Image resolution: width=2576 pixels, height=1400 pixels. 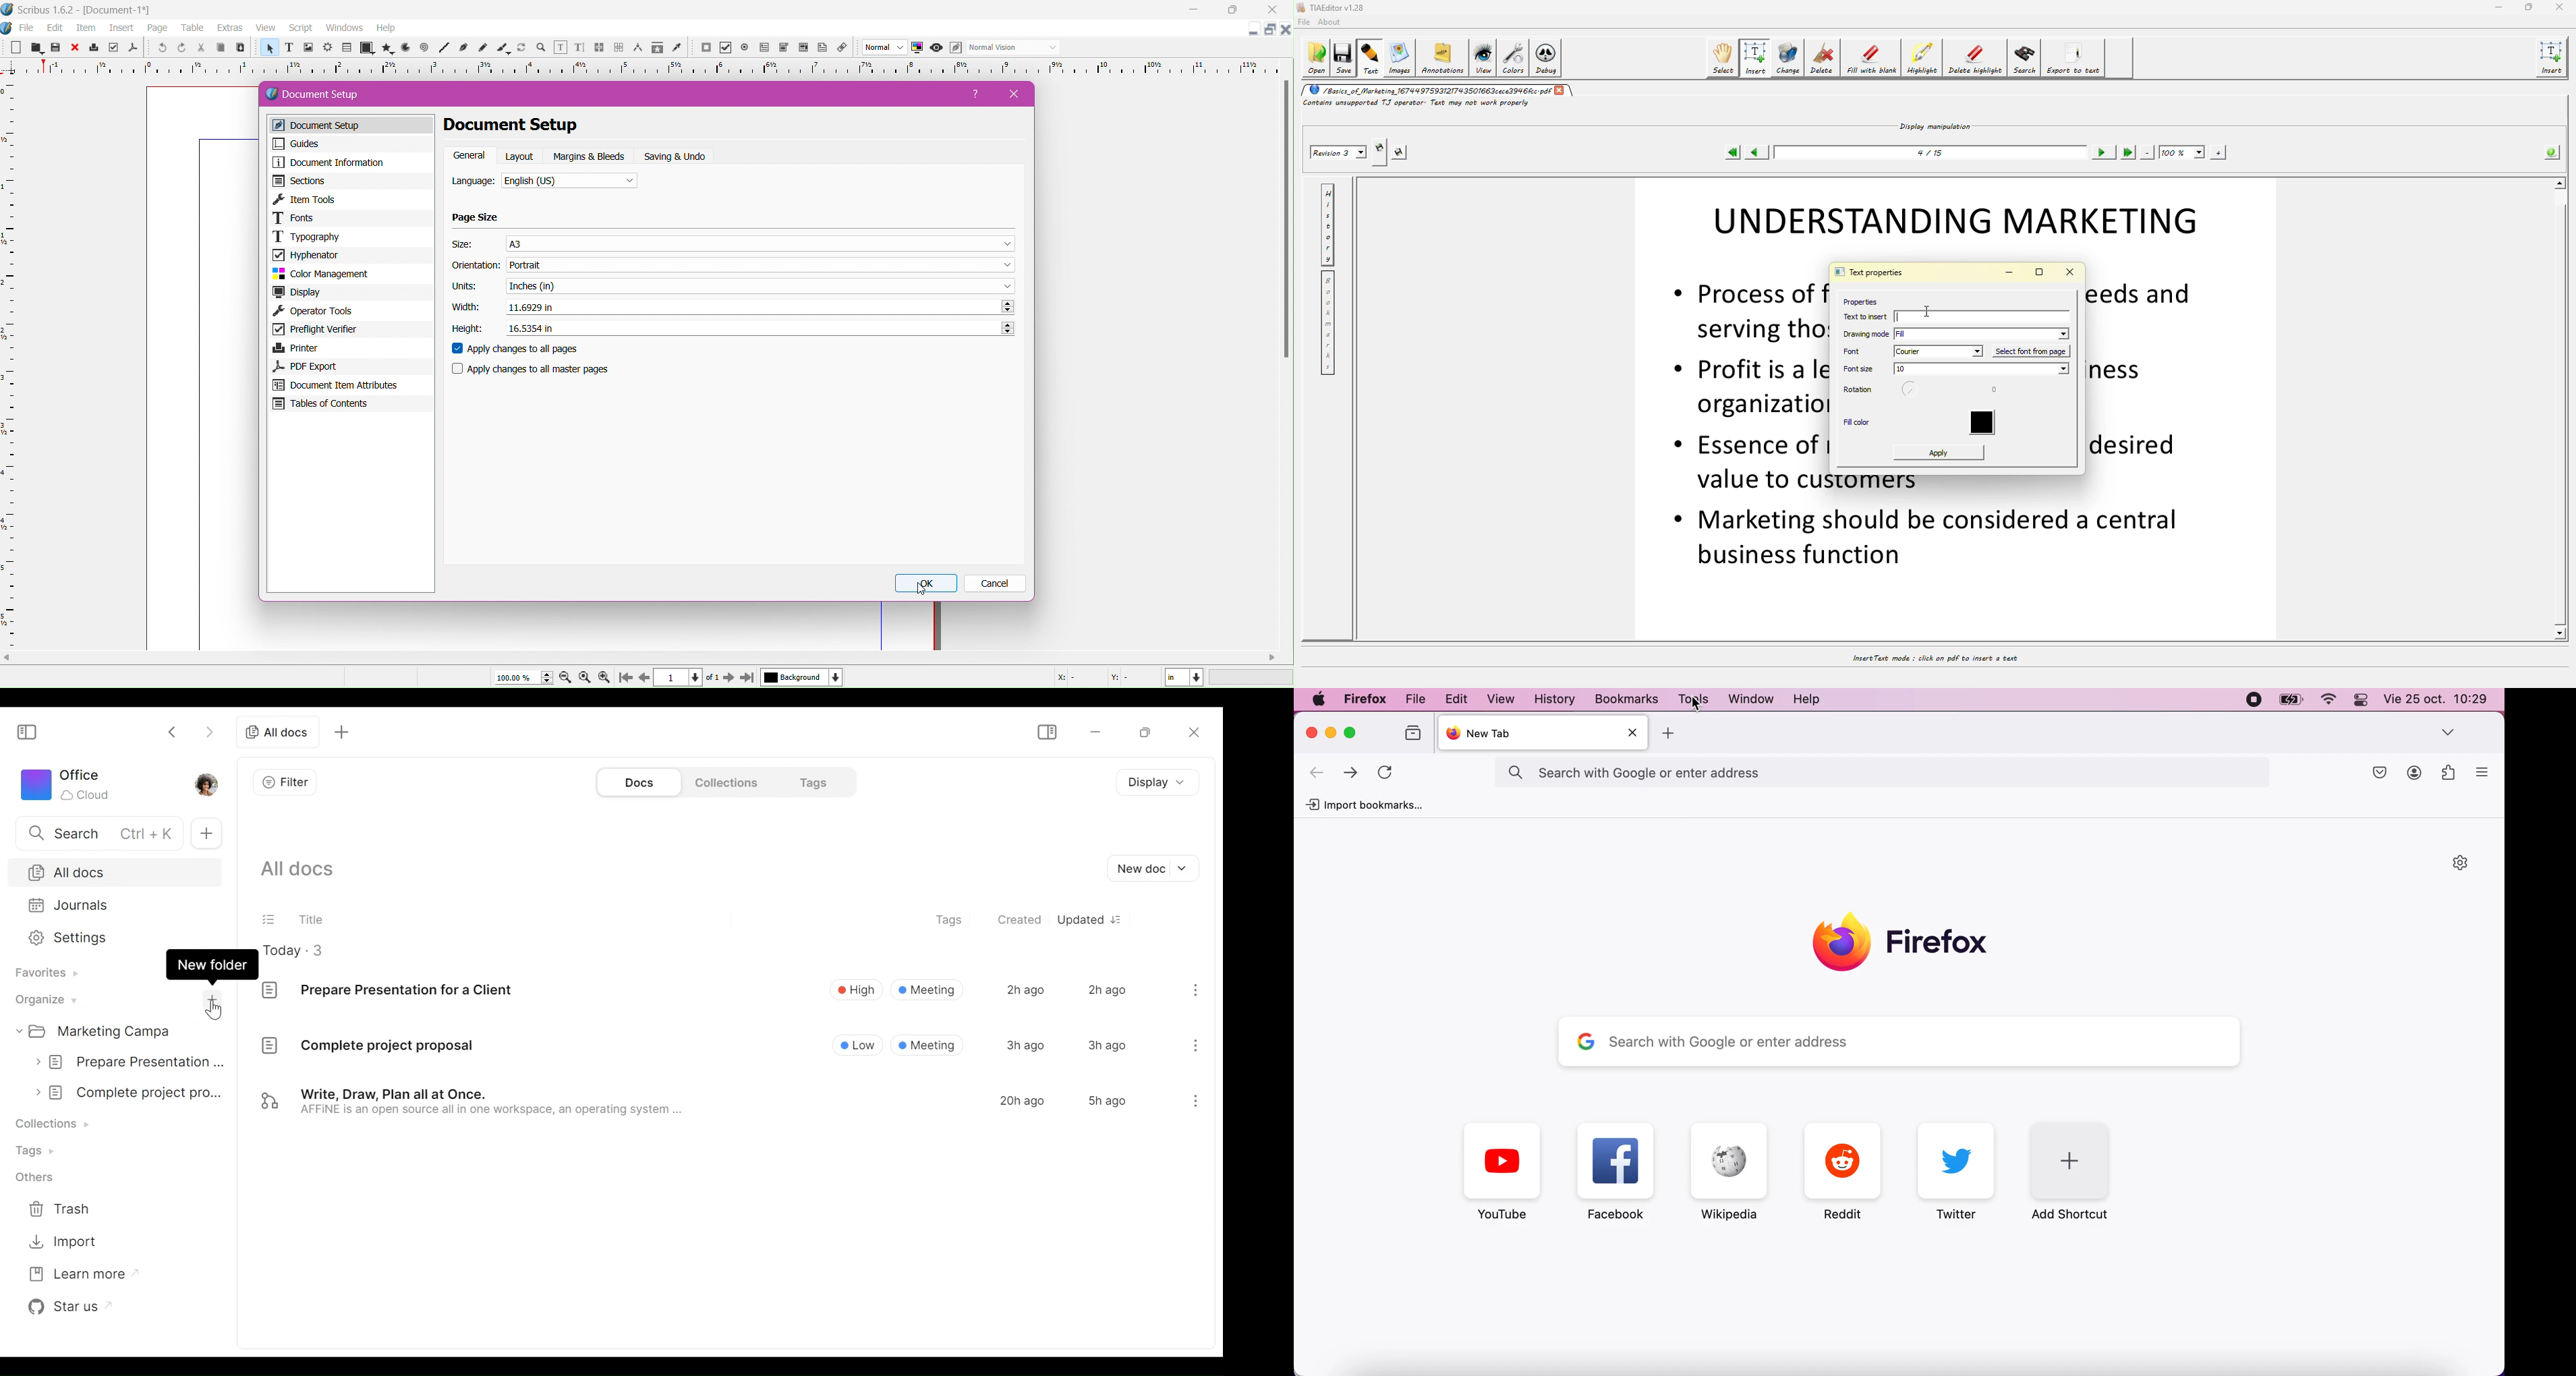 What do you see at coordinates (1194, 10) in the screenshot?
I see `minimize` at bounding box center [1194, 10].